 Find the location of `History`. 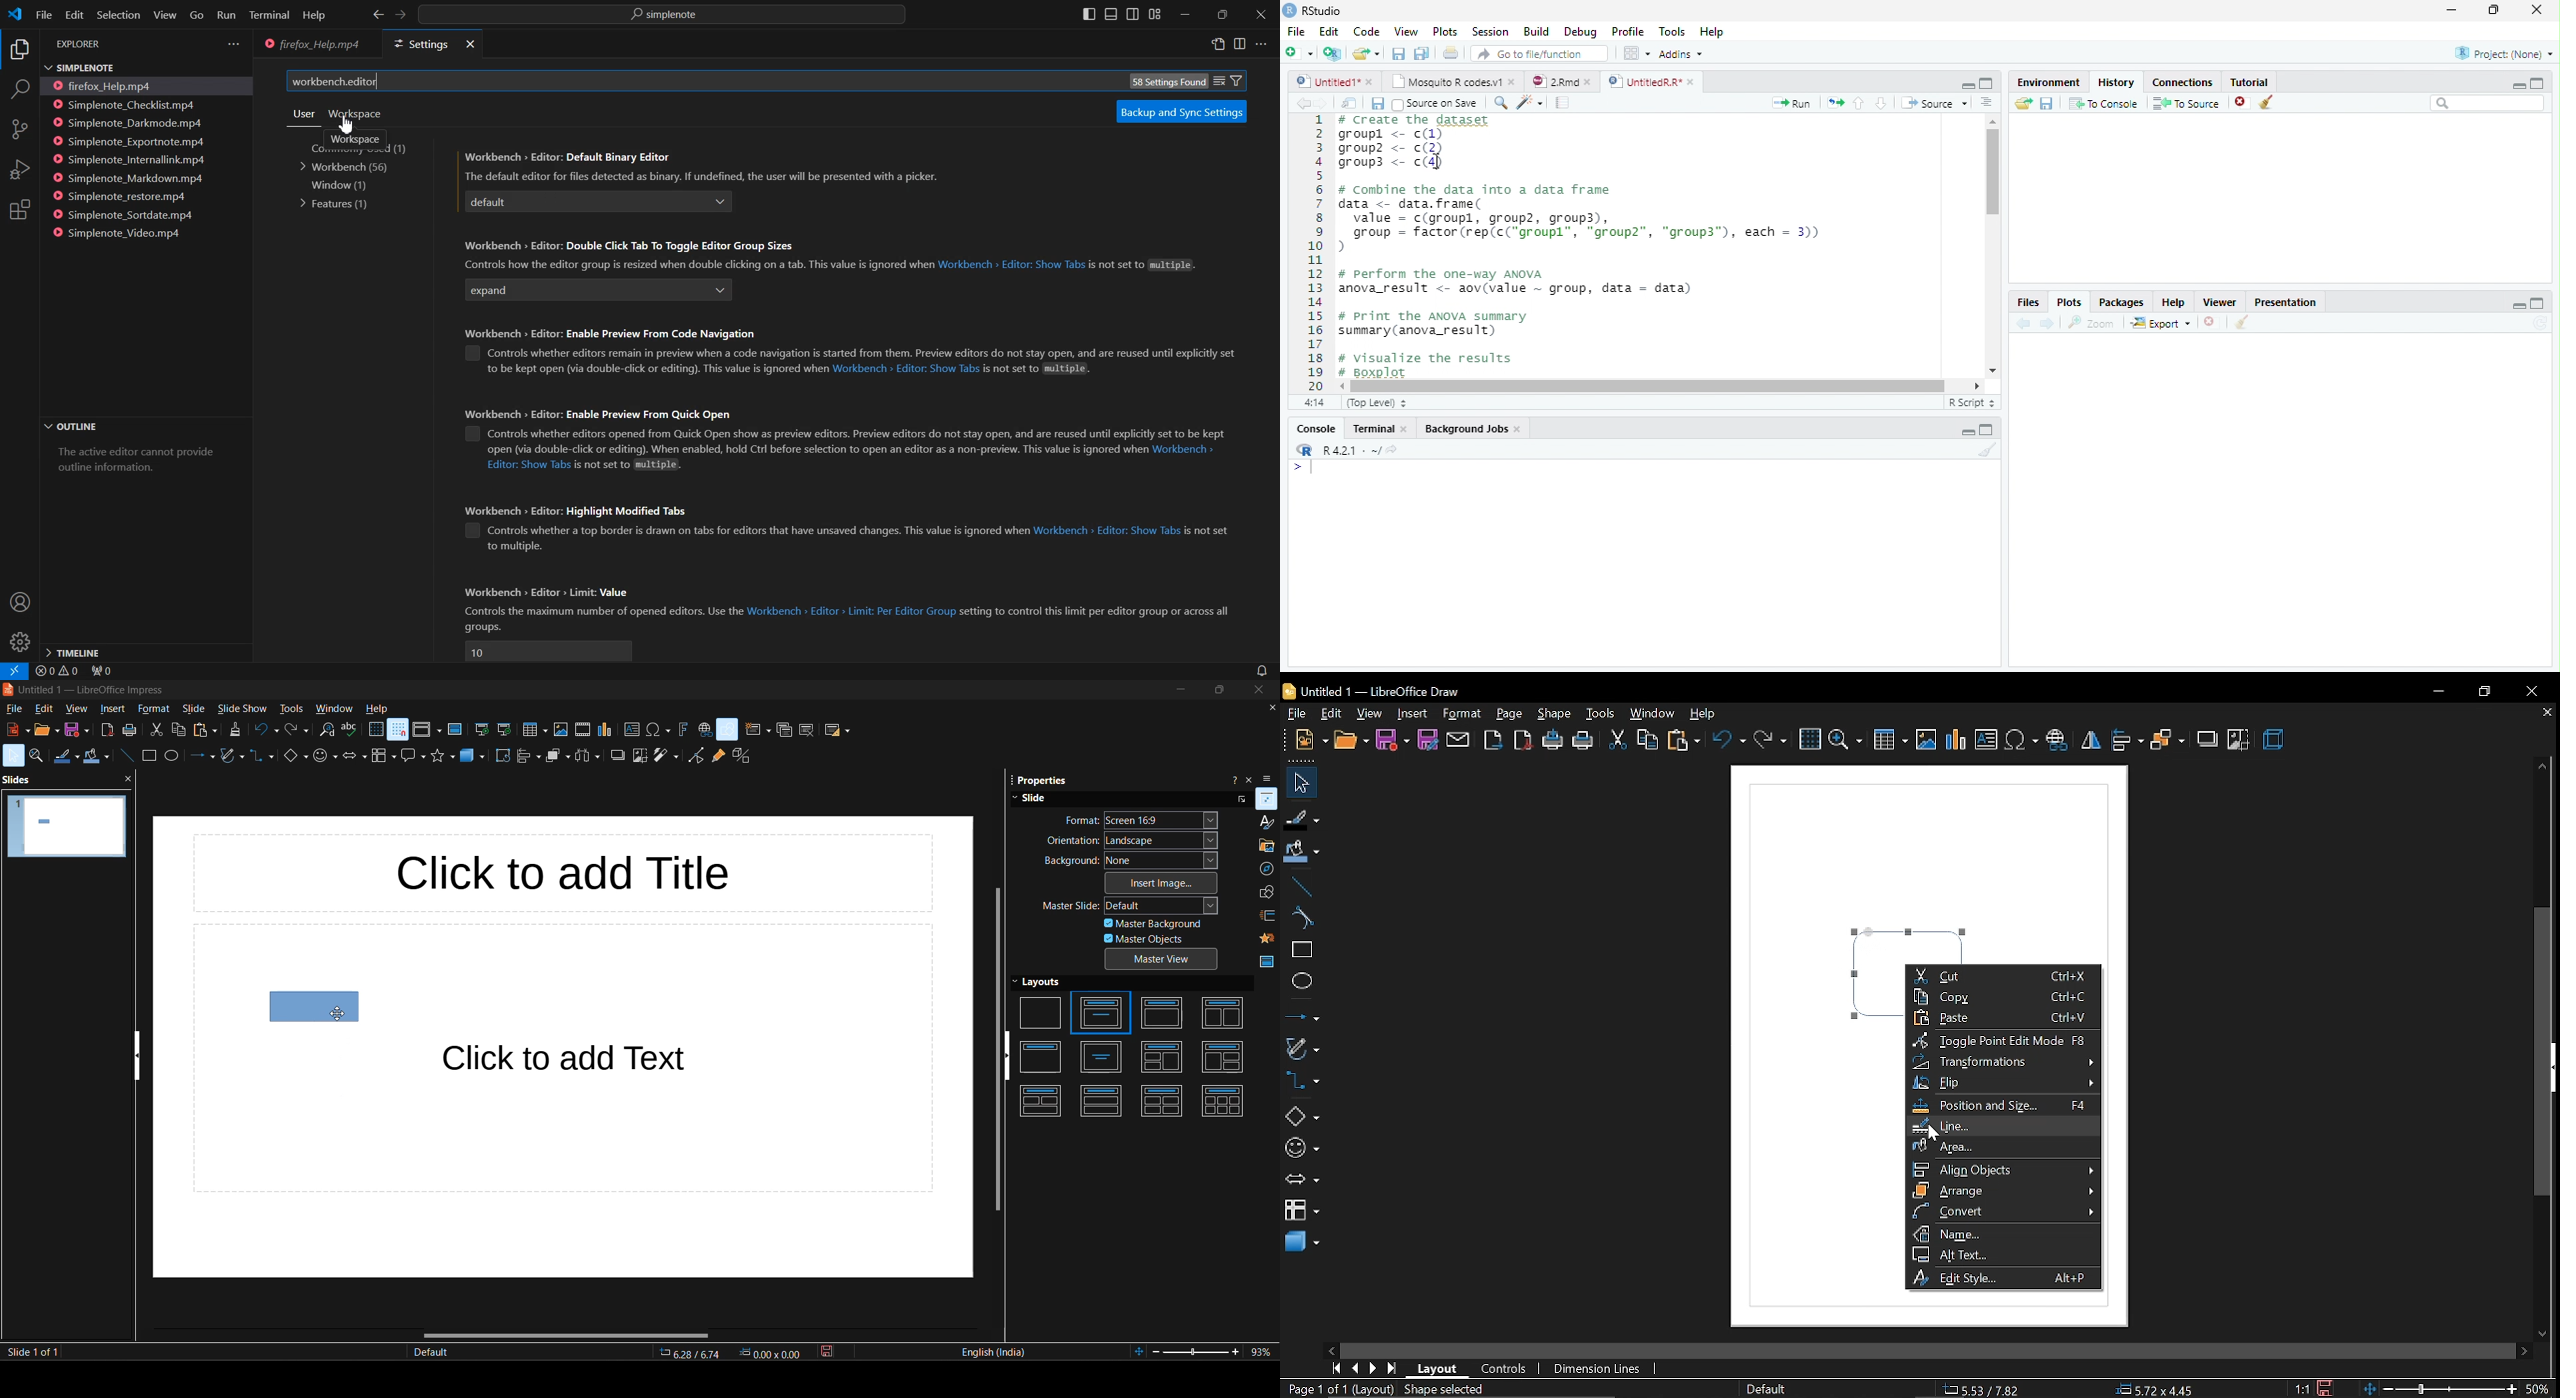

History is located at coordinates (2117, 82).